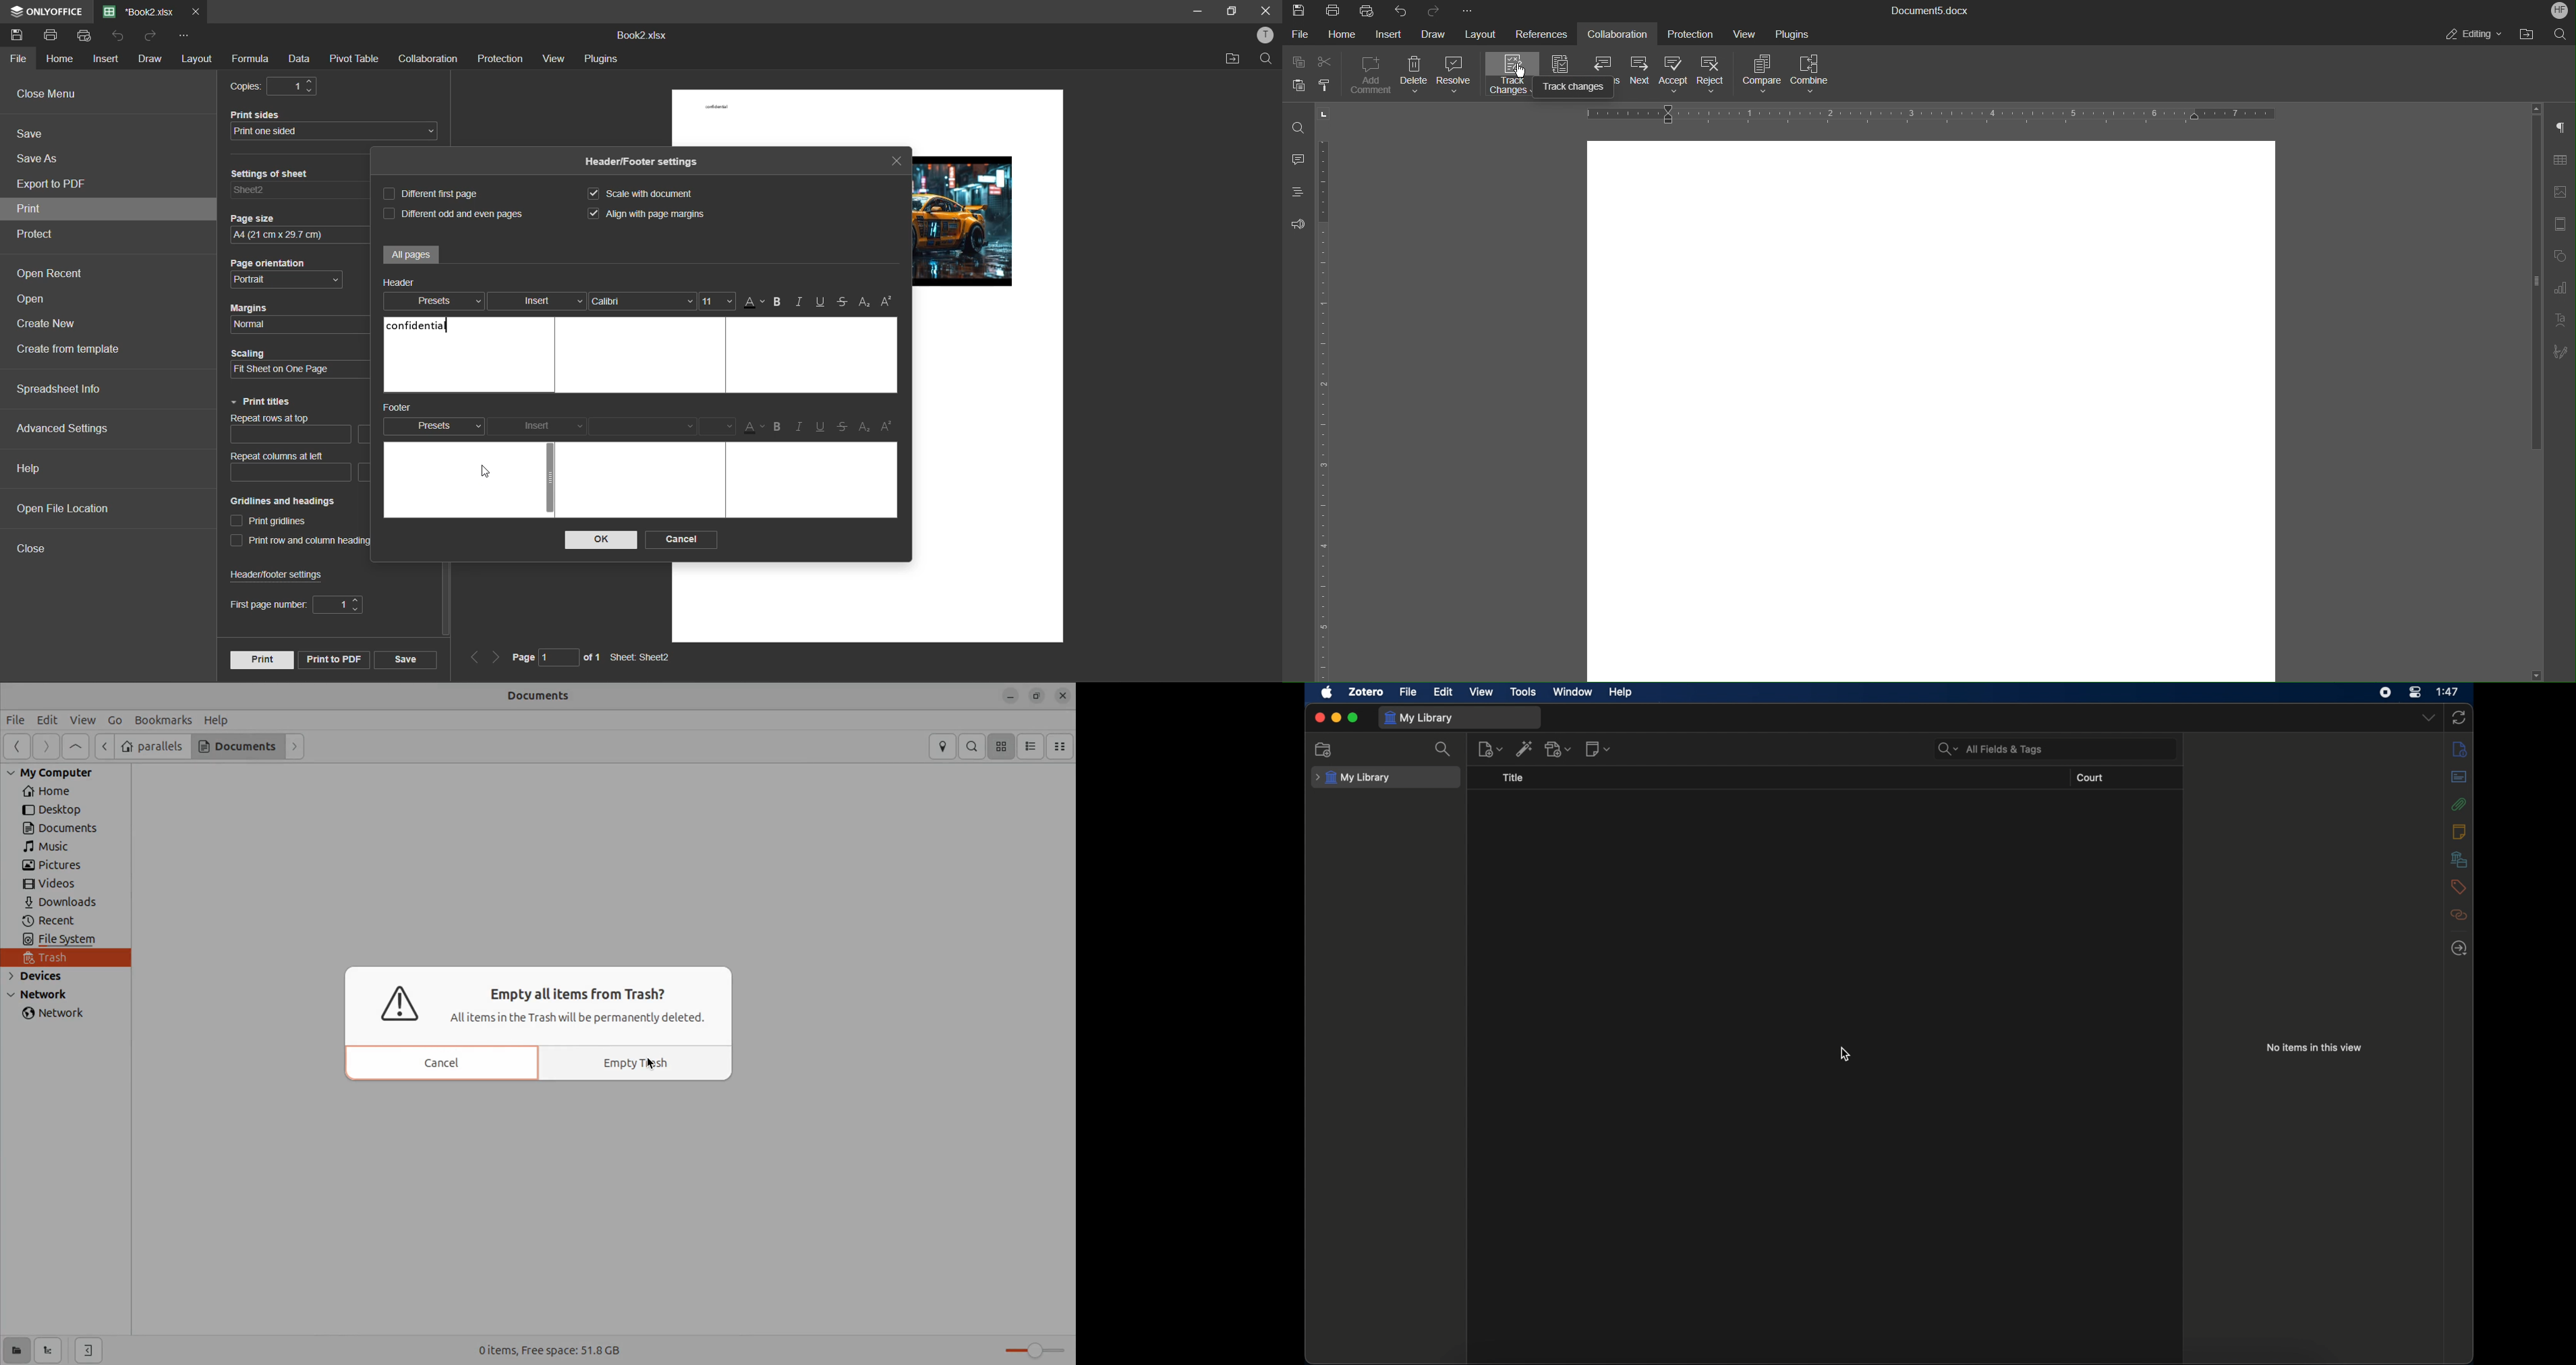 This screenshot has height=1372, width=2576. I want to click on formula, so click(252, 59).